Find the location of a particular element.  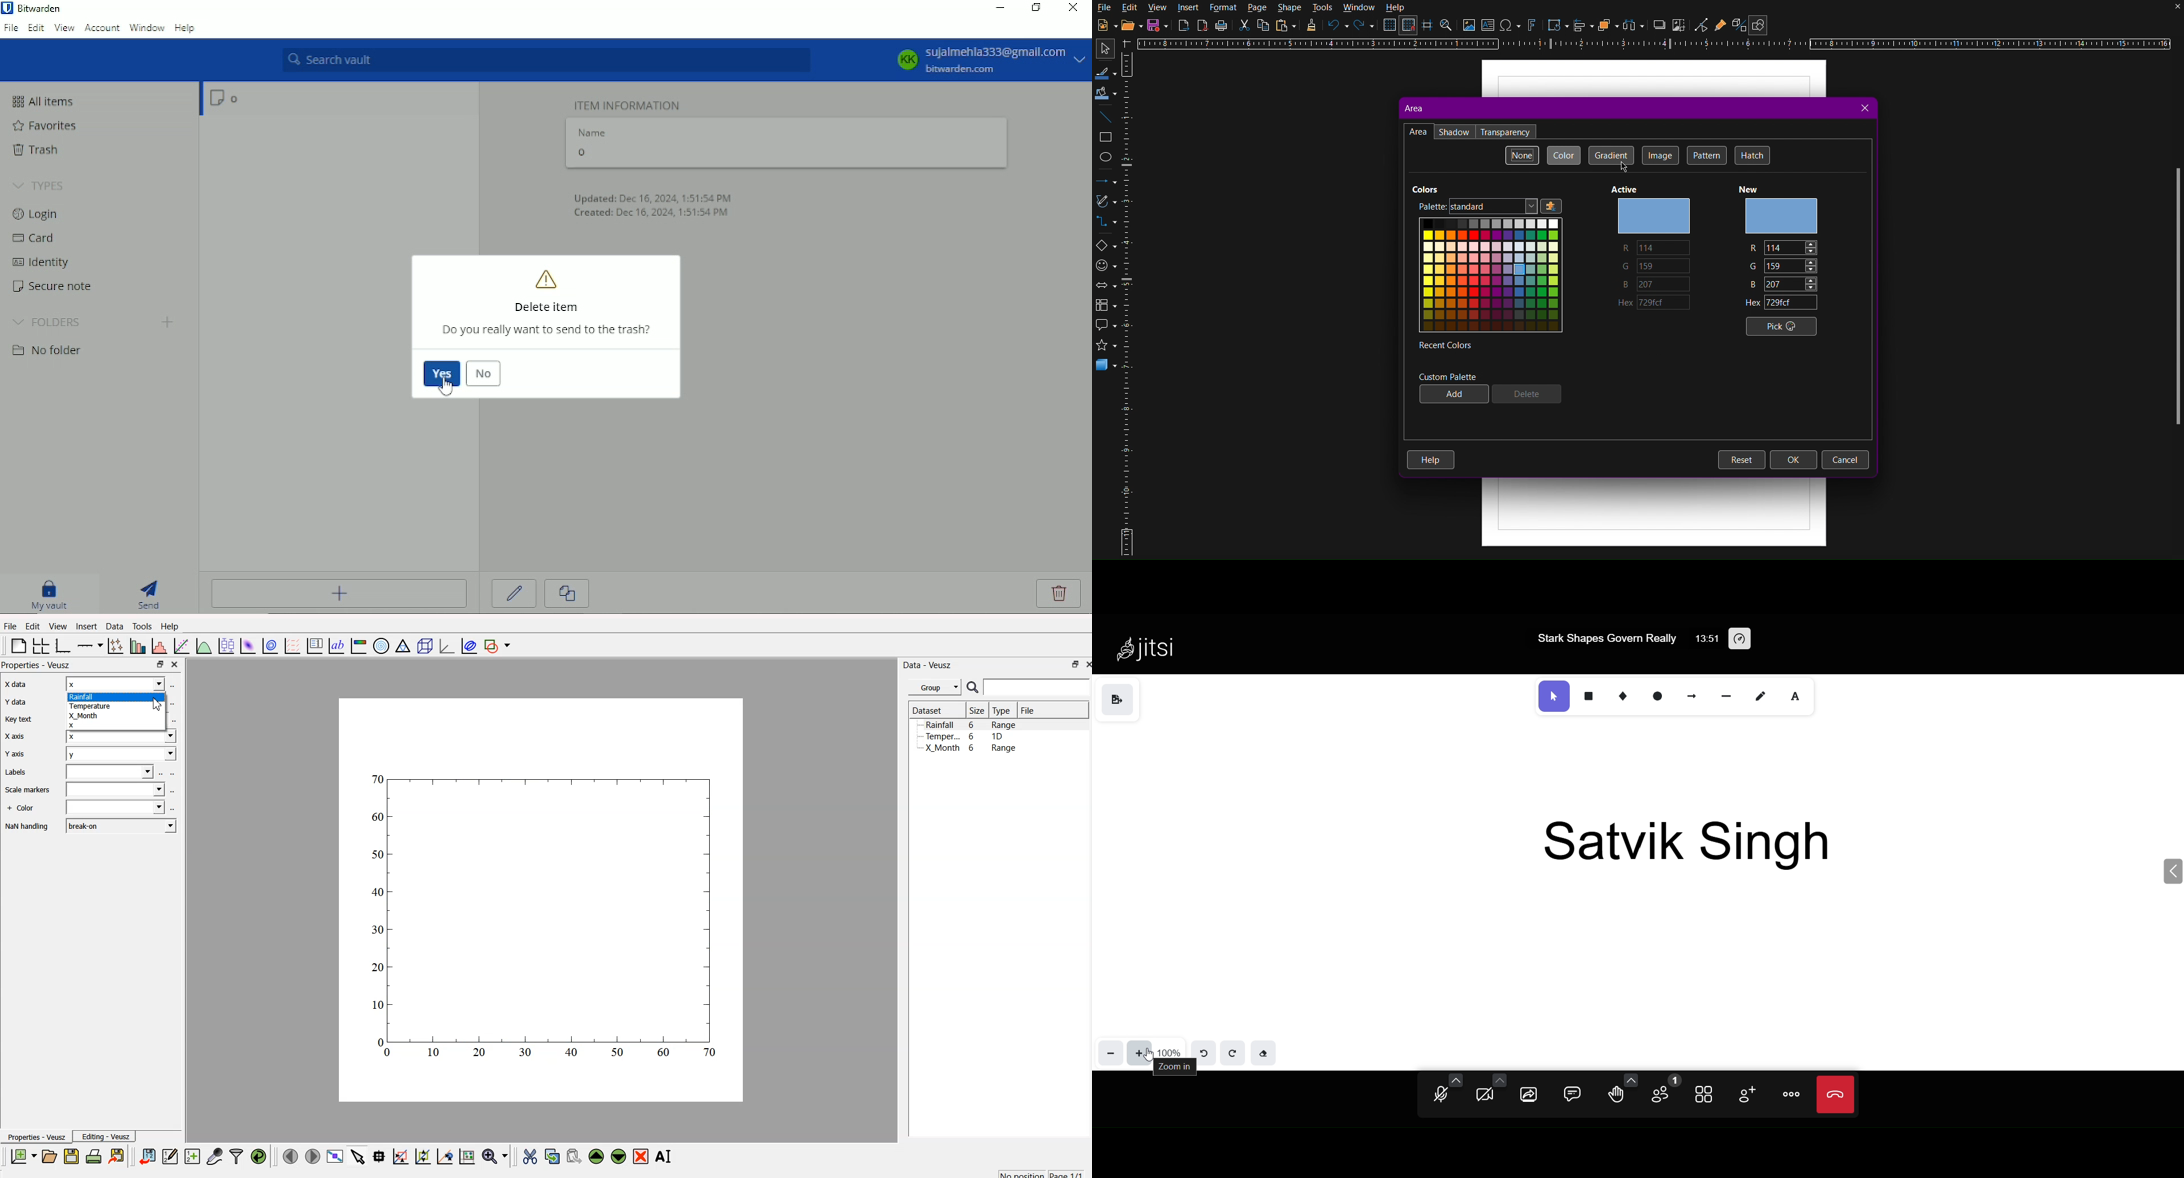

camera is located at coordinates (1485, 1095).